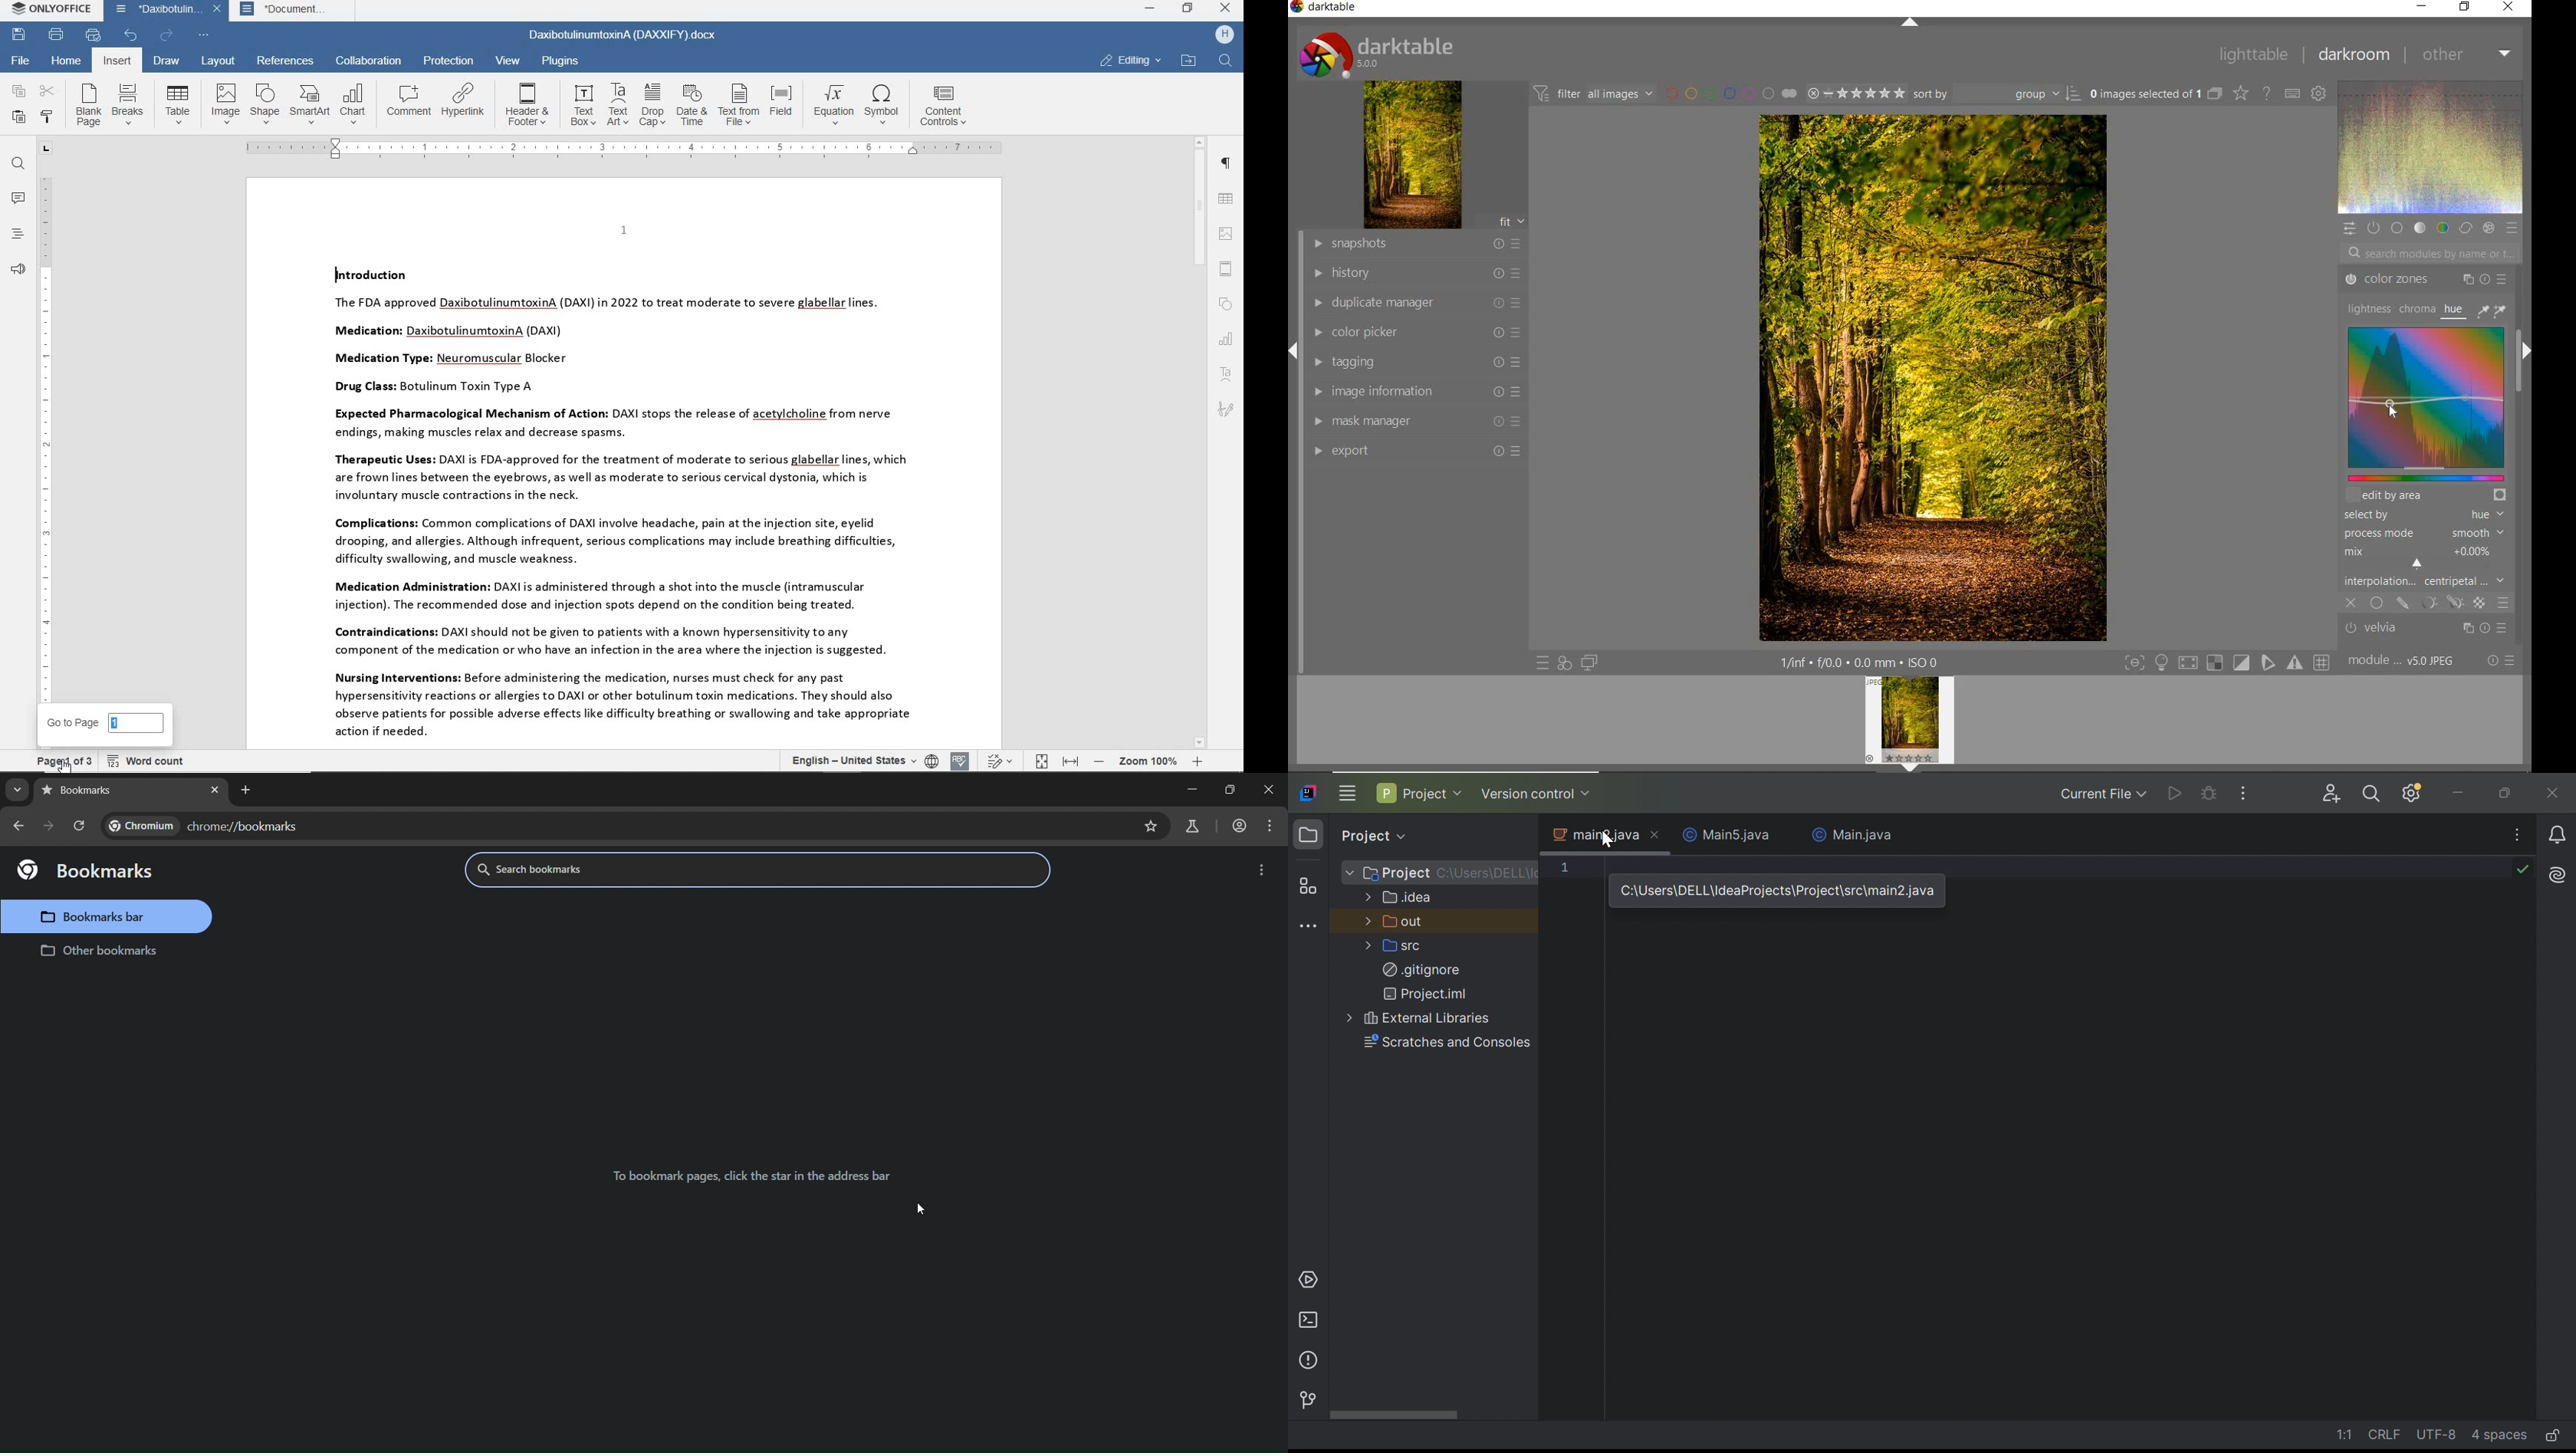  I want to click on protection, so click(447, 61).